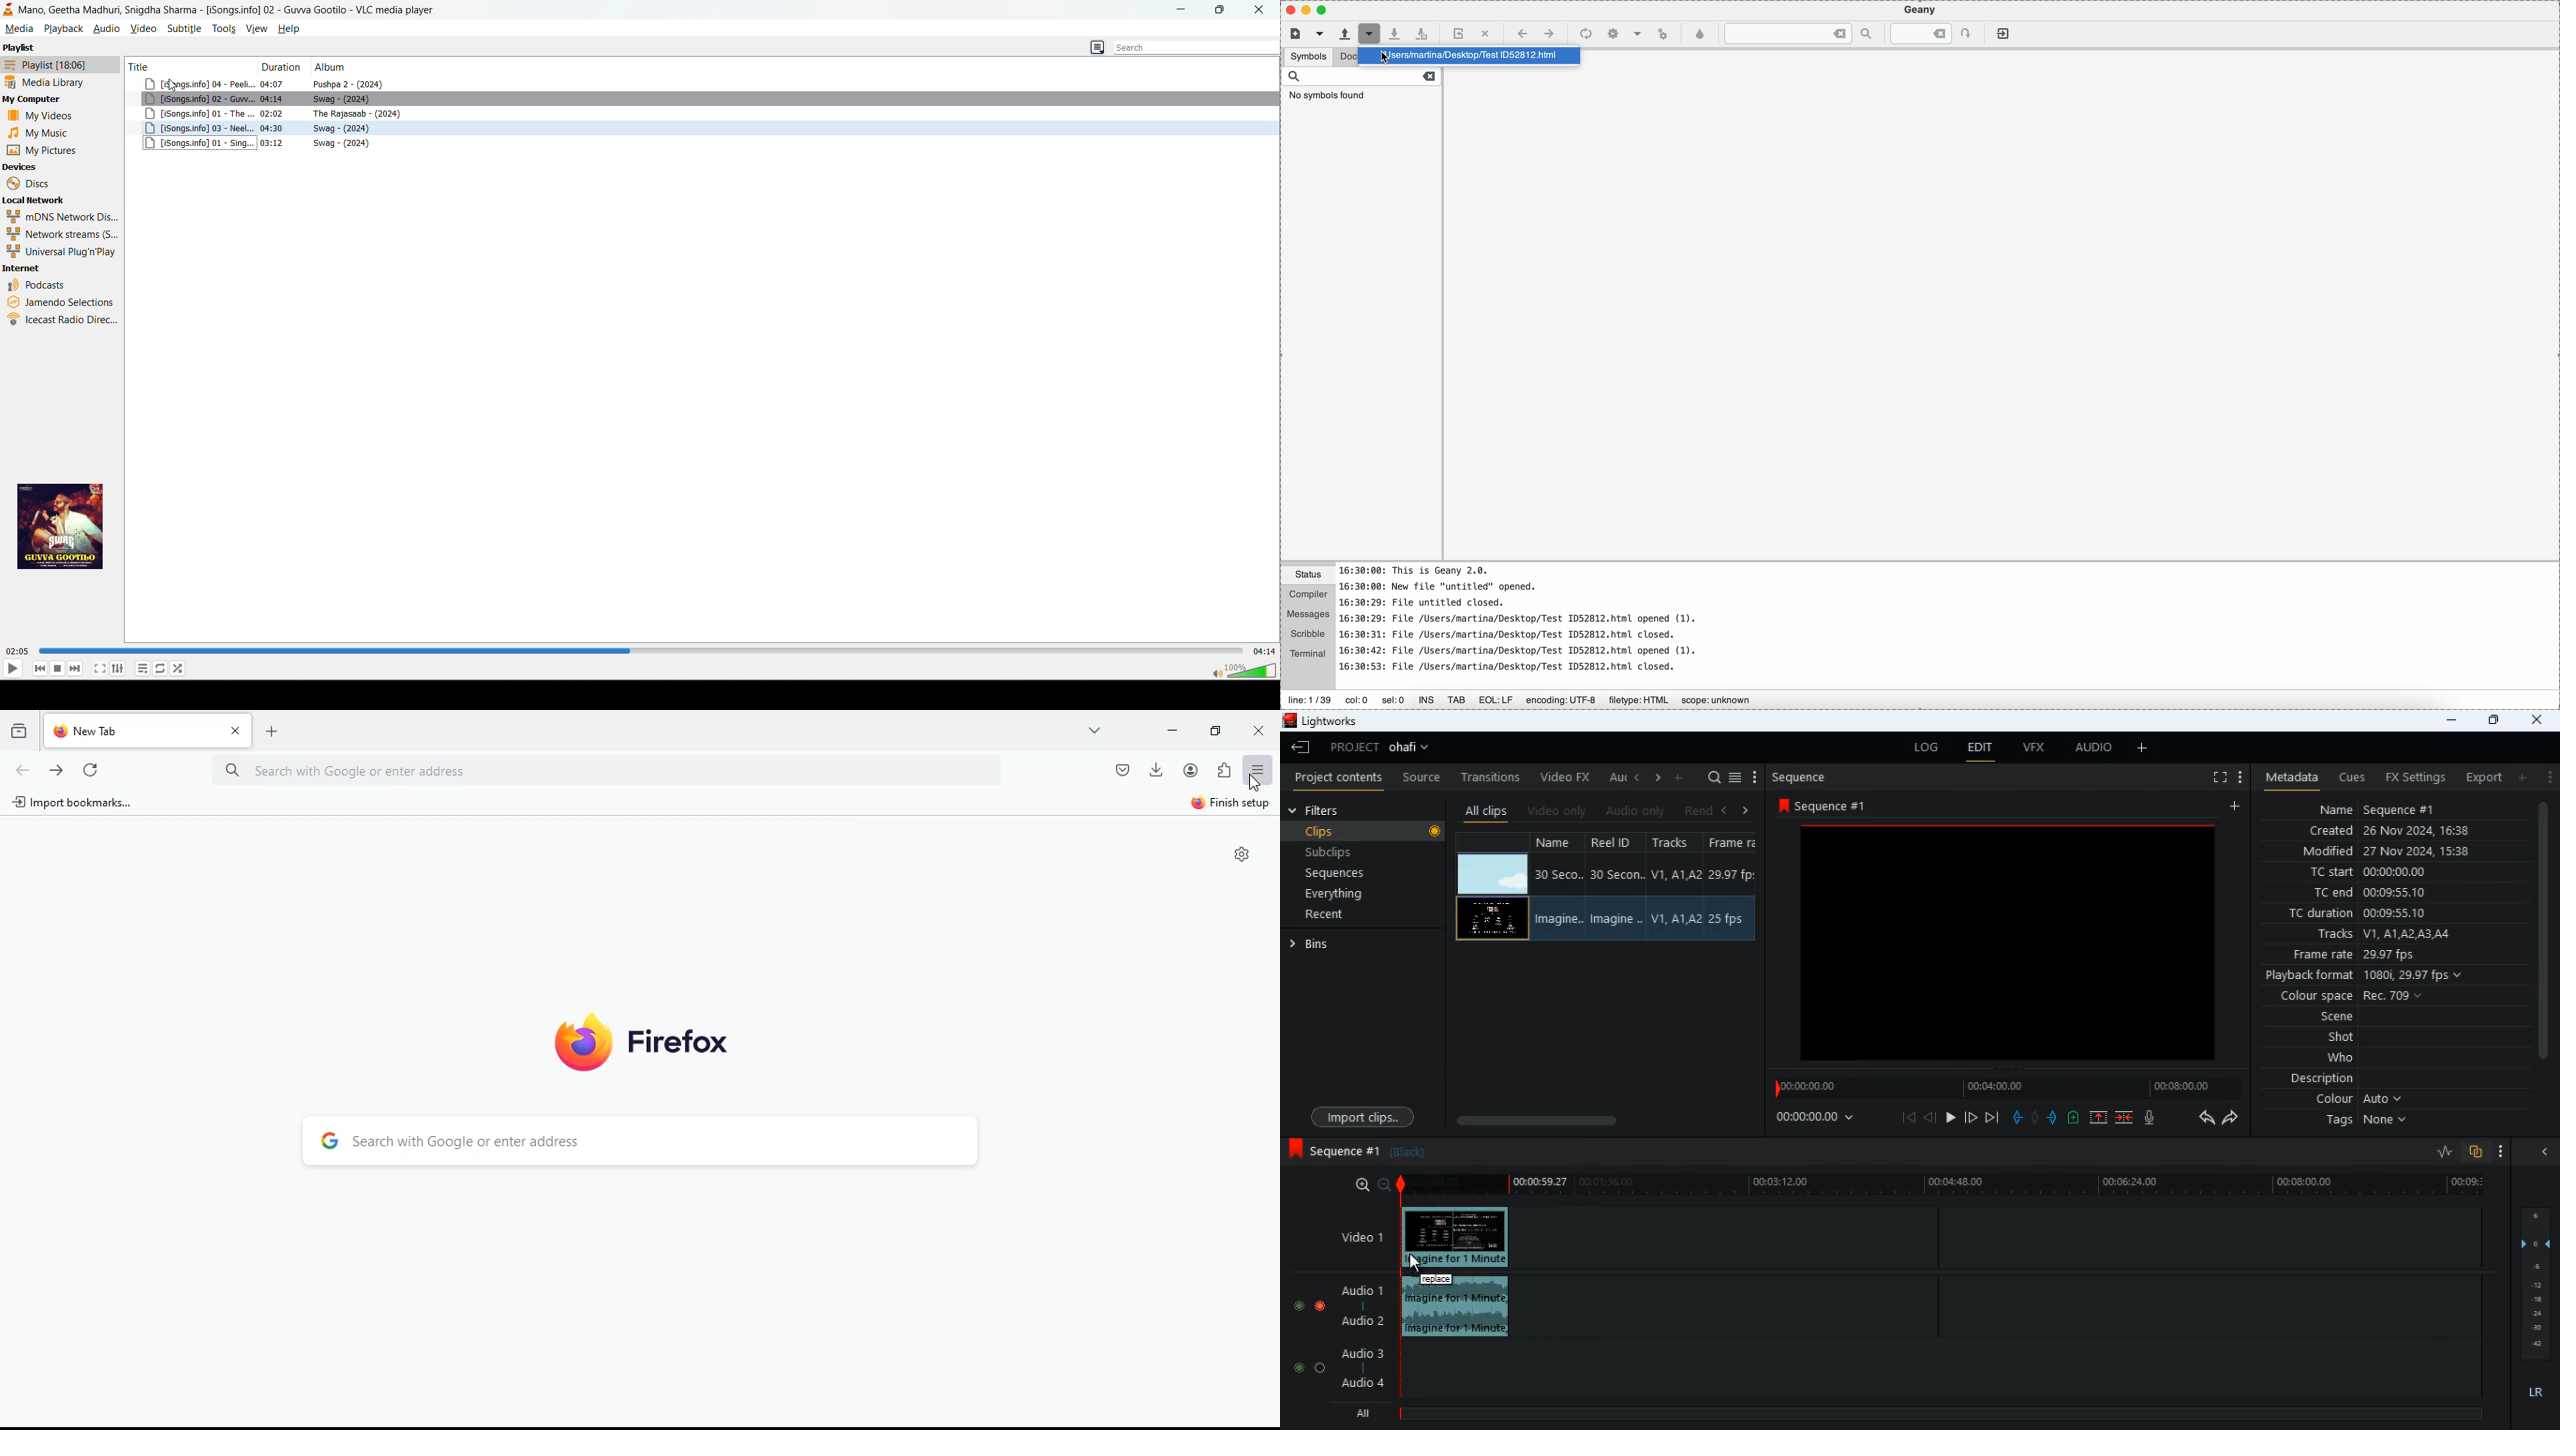 The image size is (2576, 1456). Describe the element at coordinates (1311, 1306) in the screenshot. I see `audio selection buttons` at that location.